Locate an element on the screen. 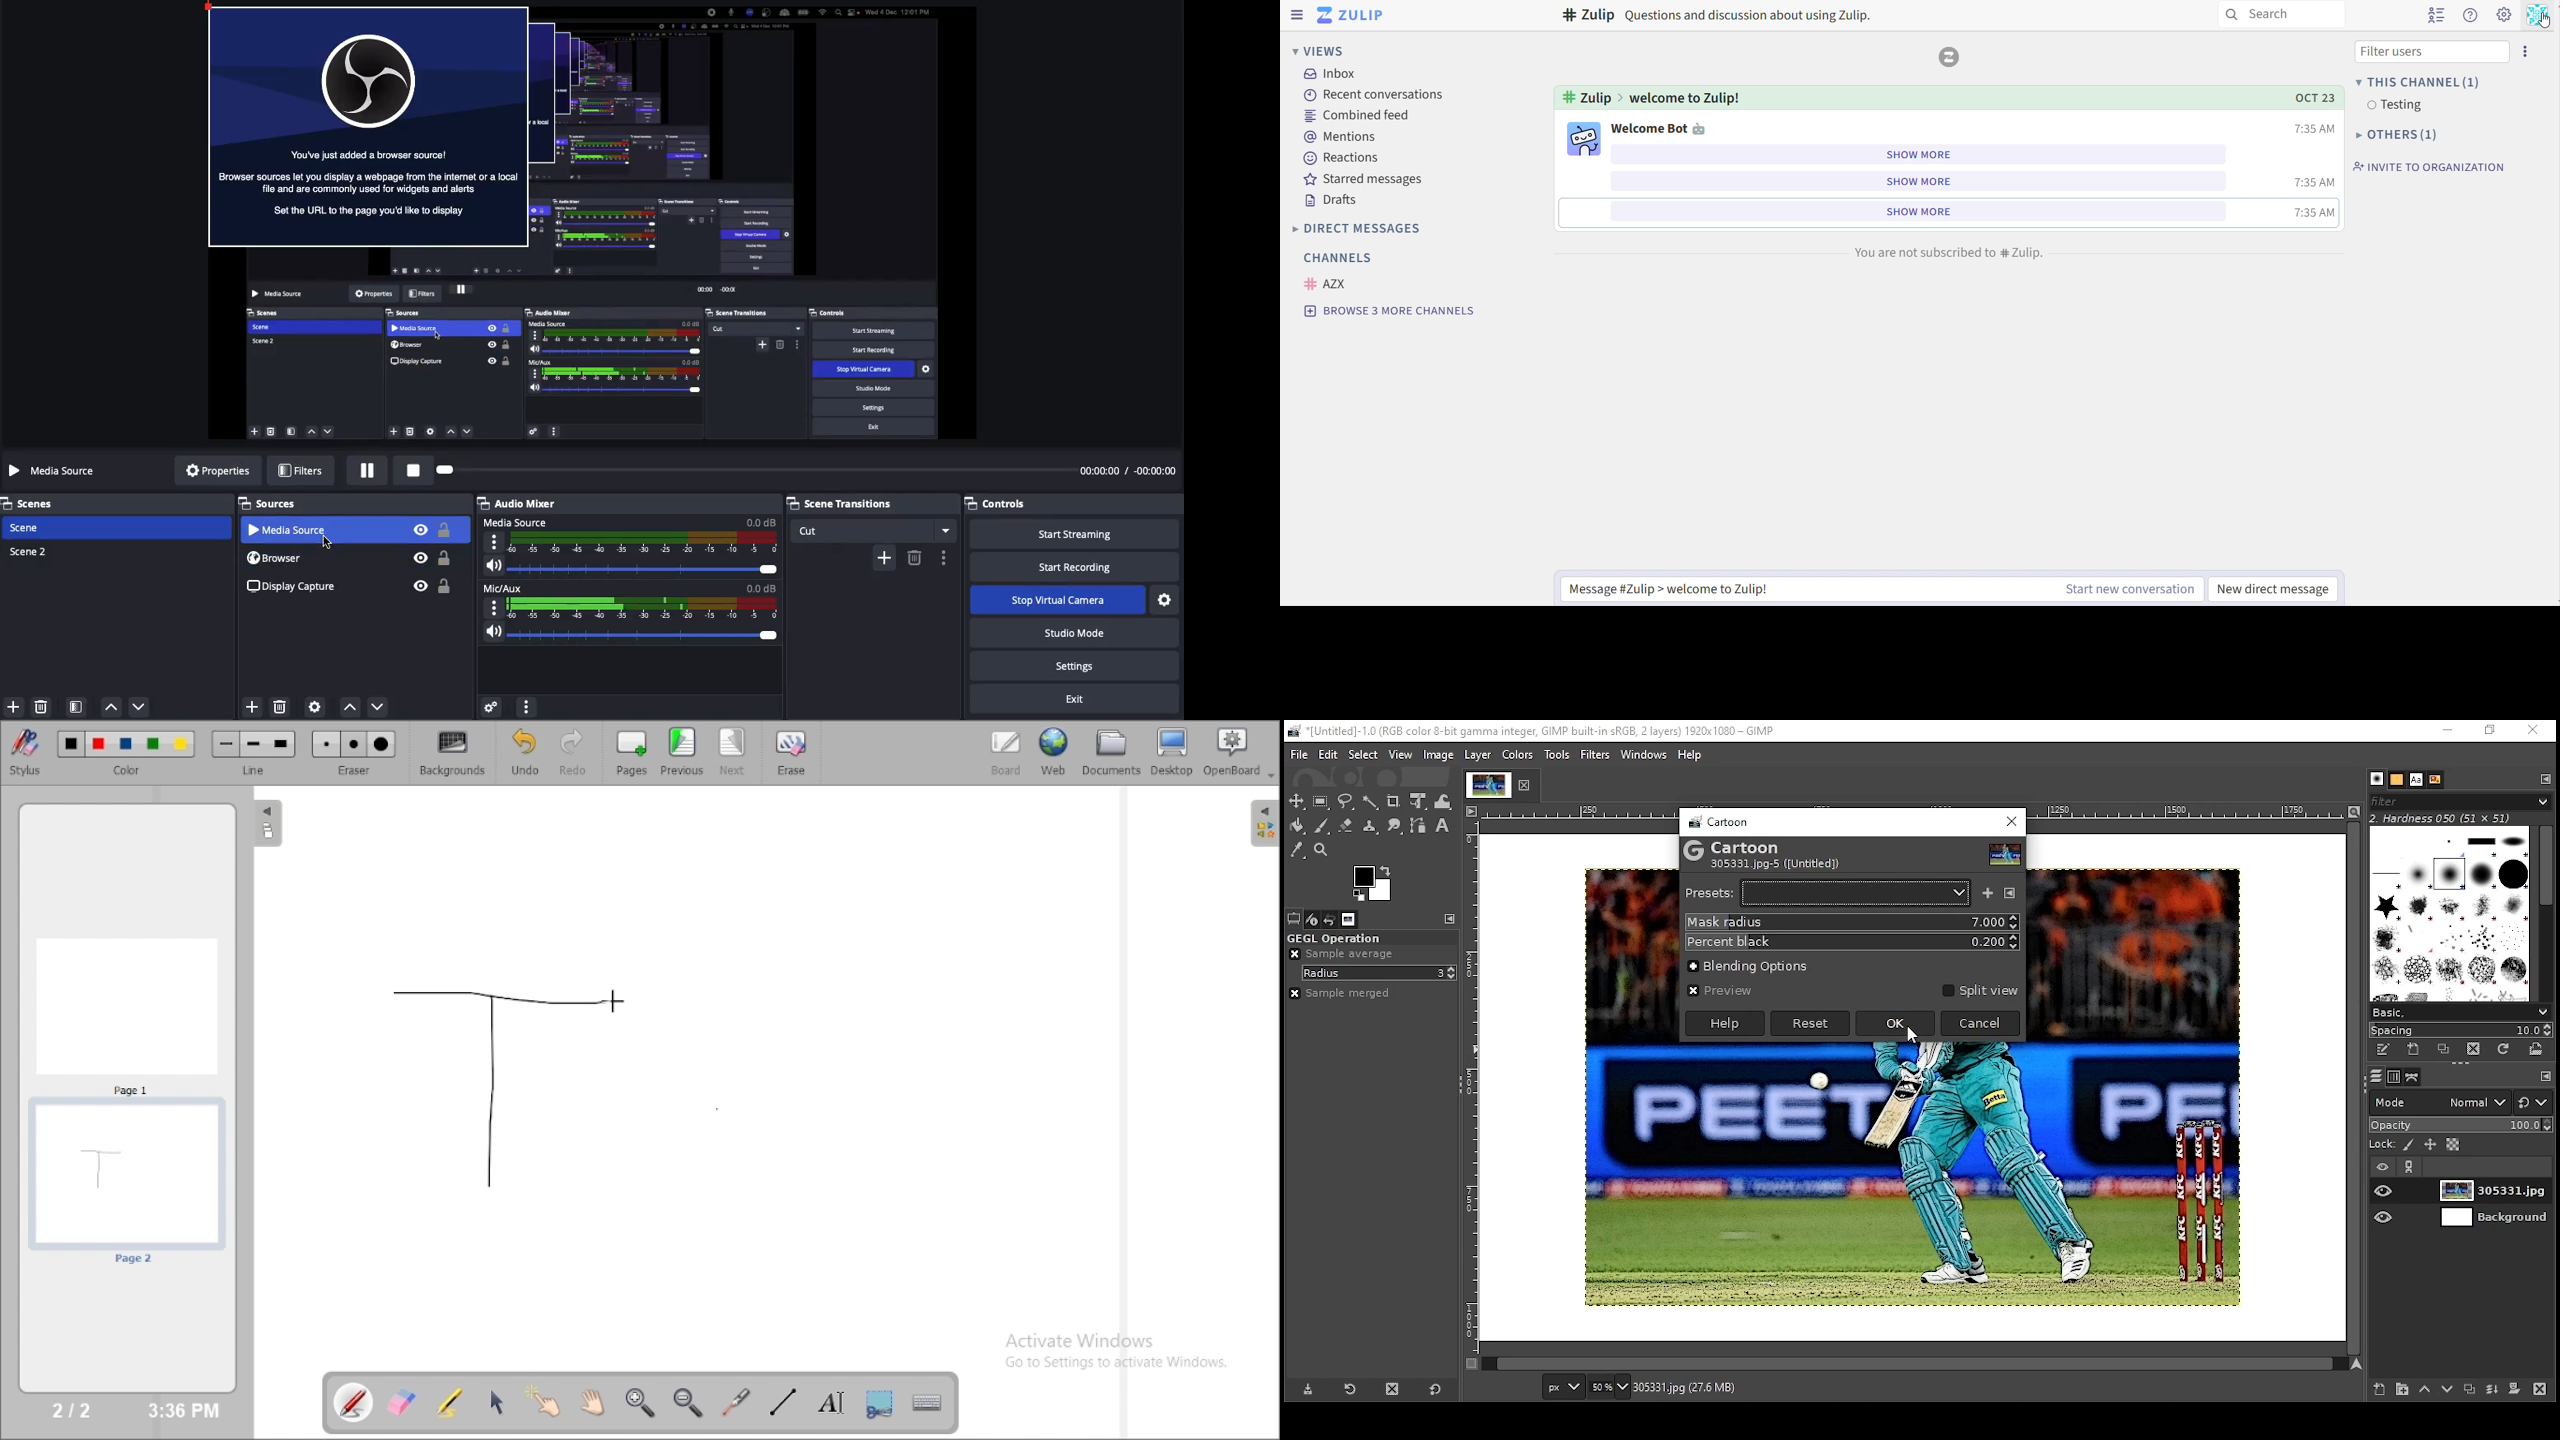 This screenshot has height=1456, width=2576. rectangular selection tool is located at coordinates (1321, 802).